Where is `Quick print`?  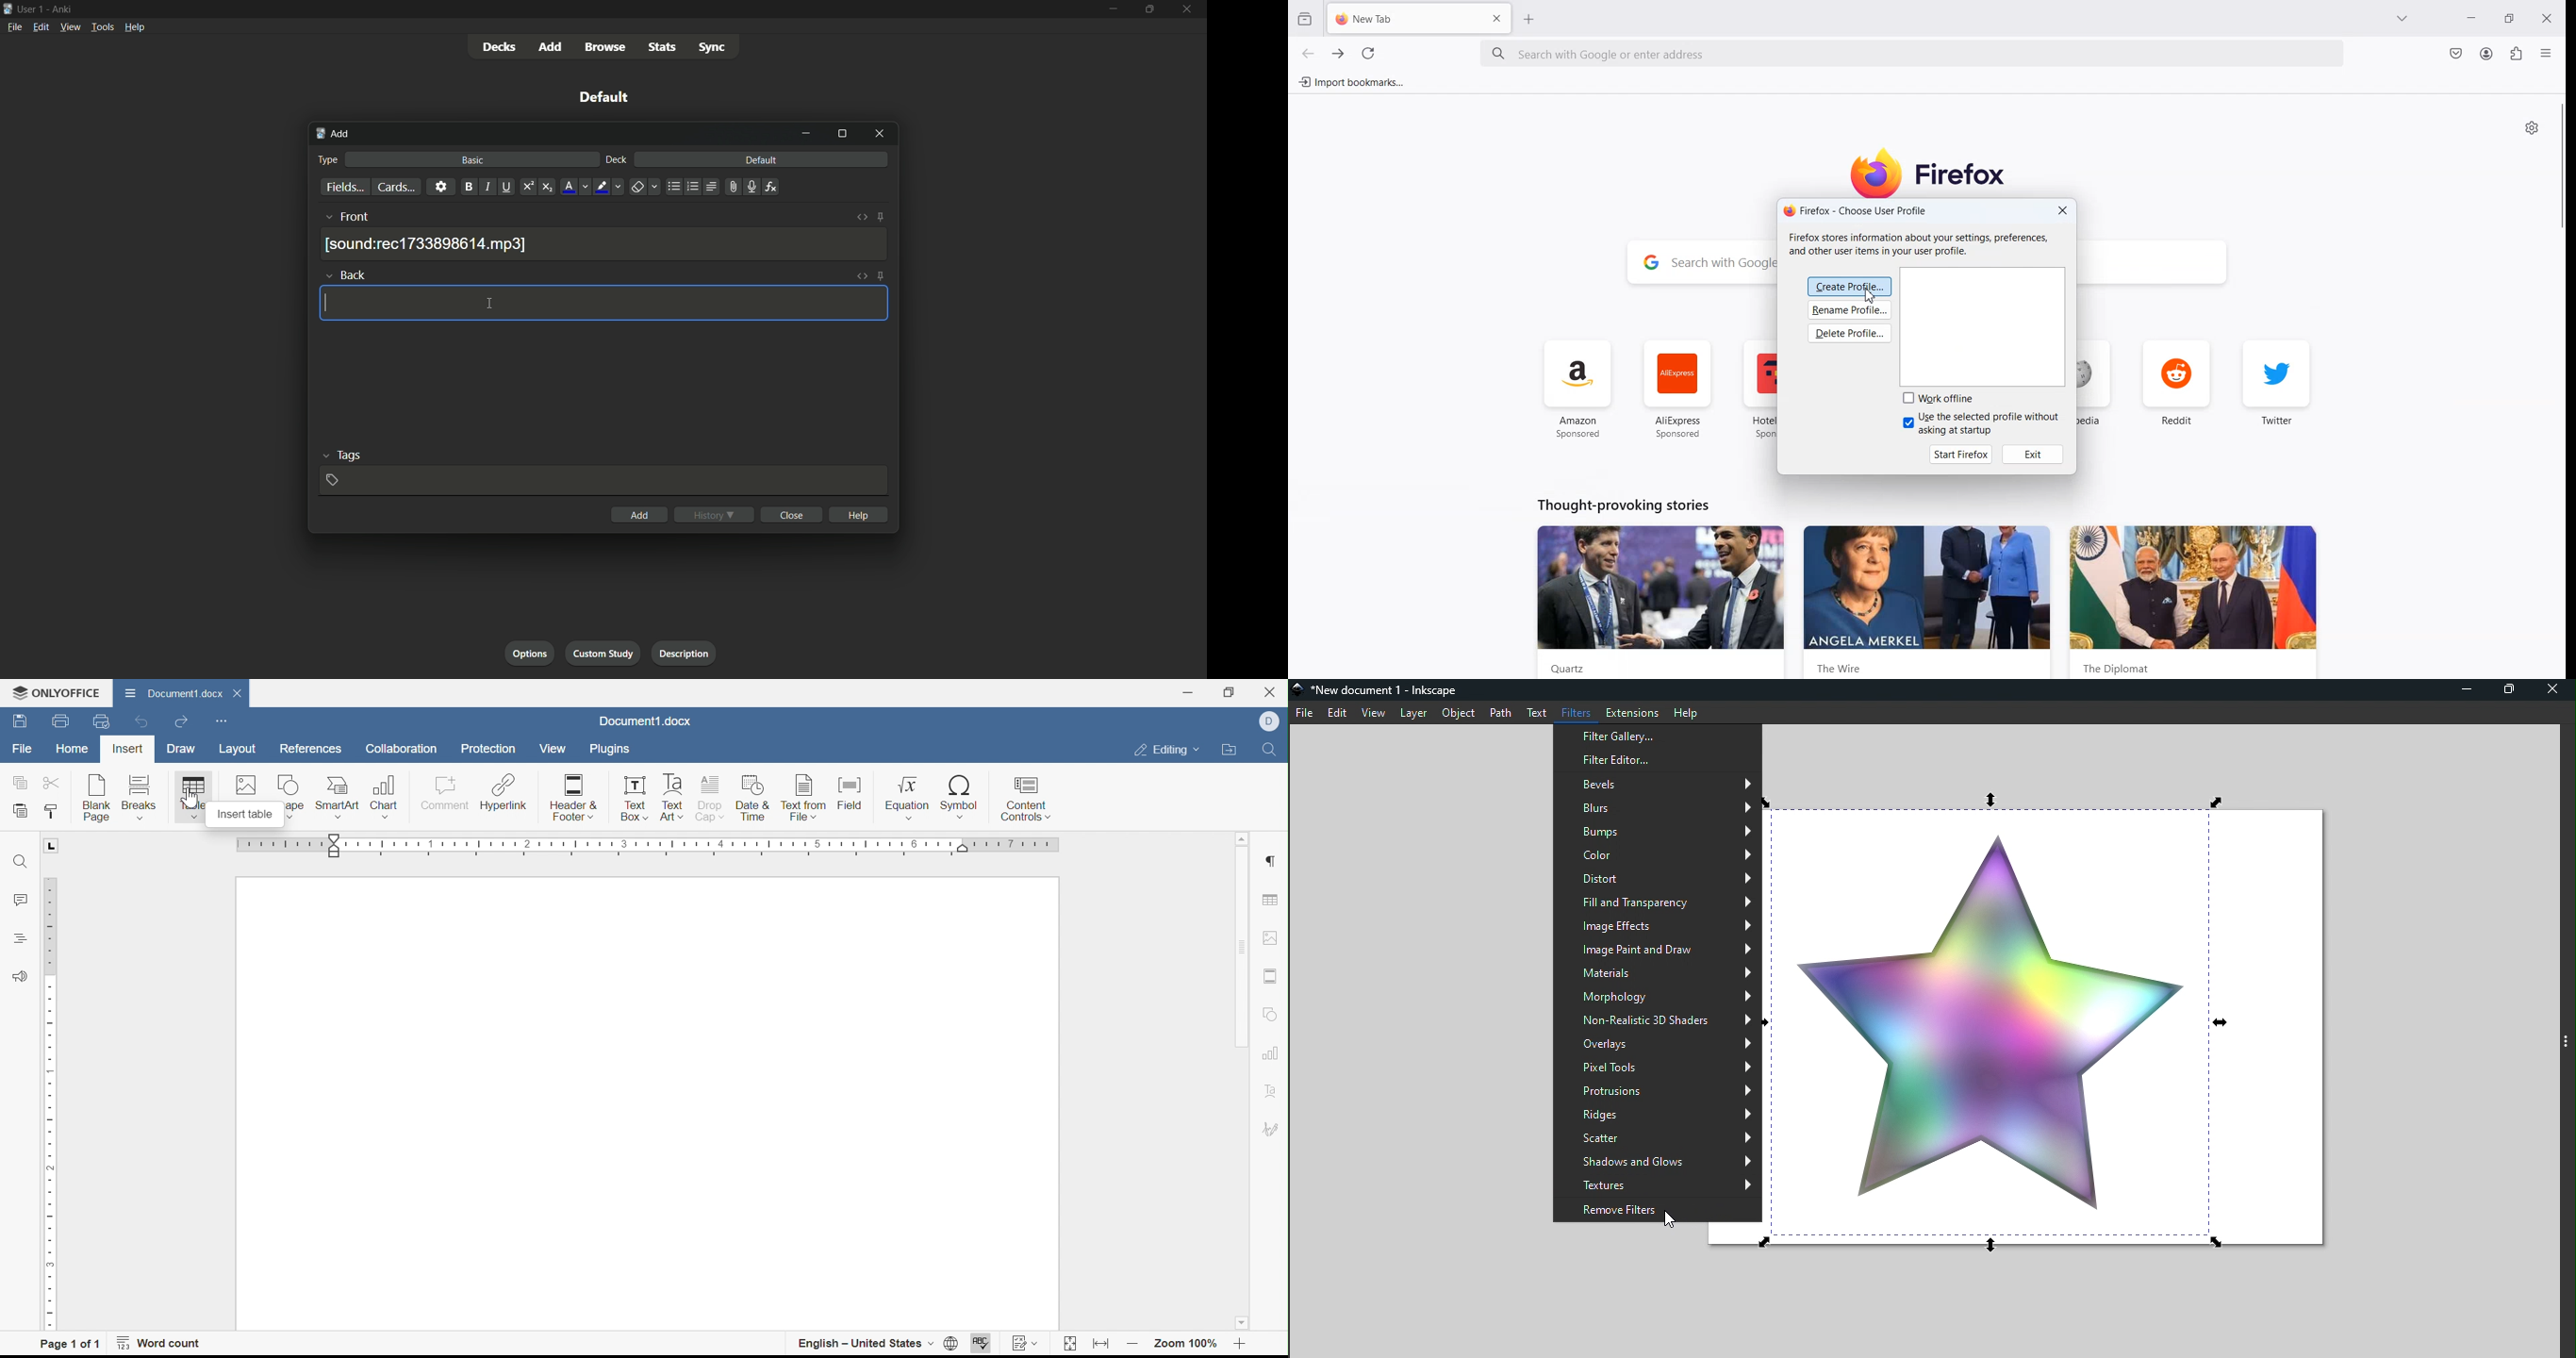
Quick print is located at coordinates (102, 721).